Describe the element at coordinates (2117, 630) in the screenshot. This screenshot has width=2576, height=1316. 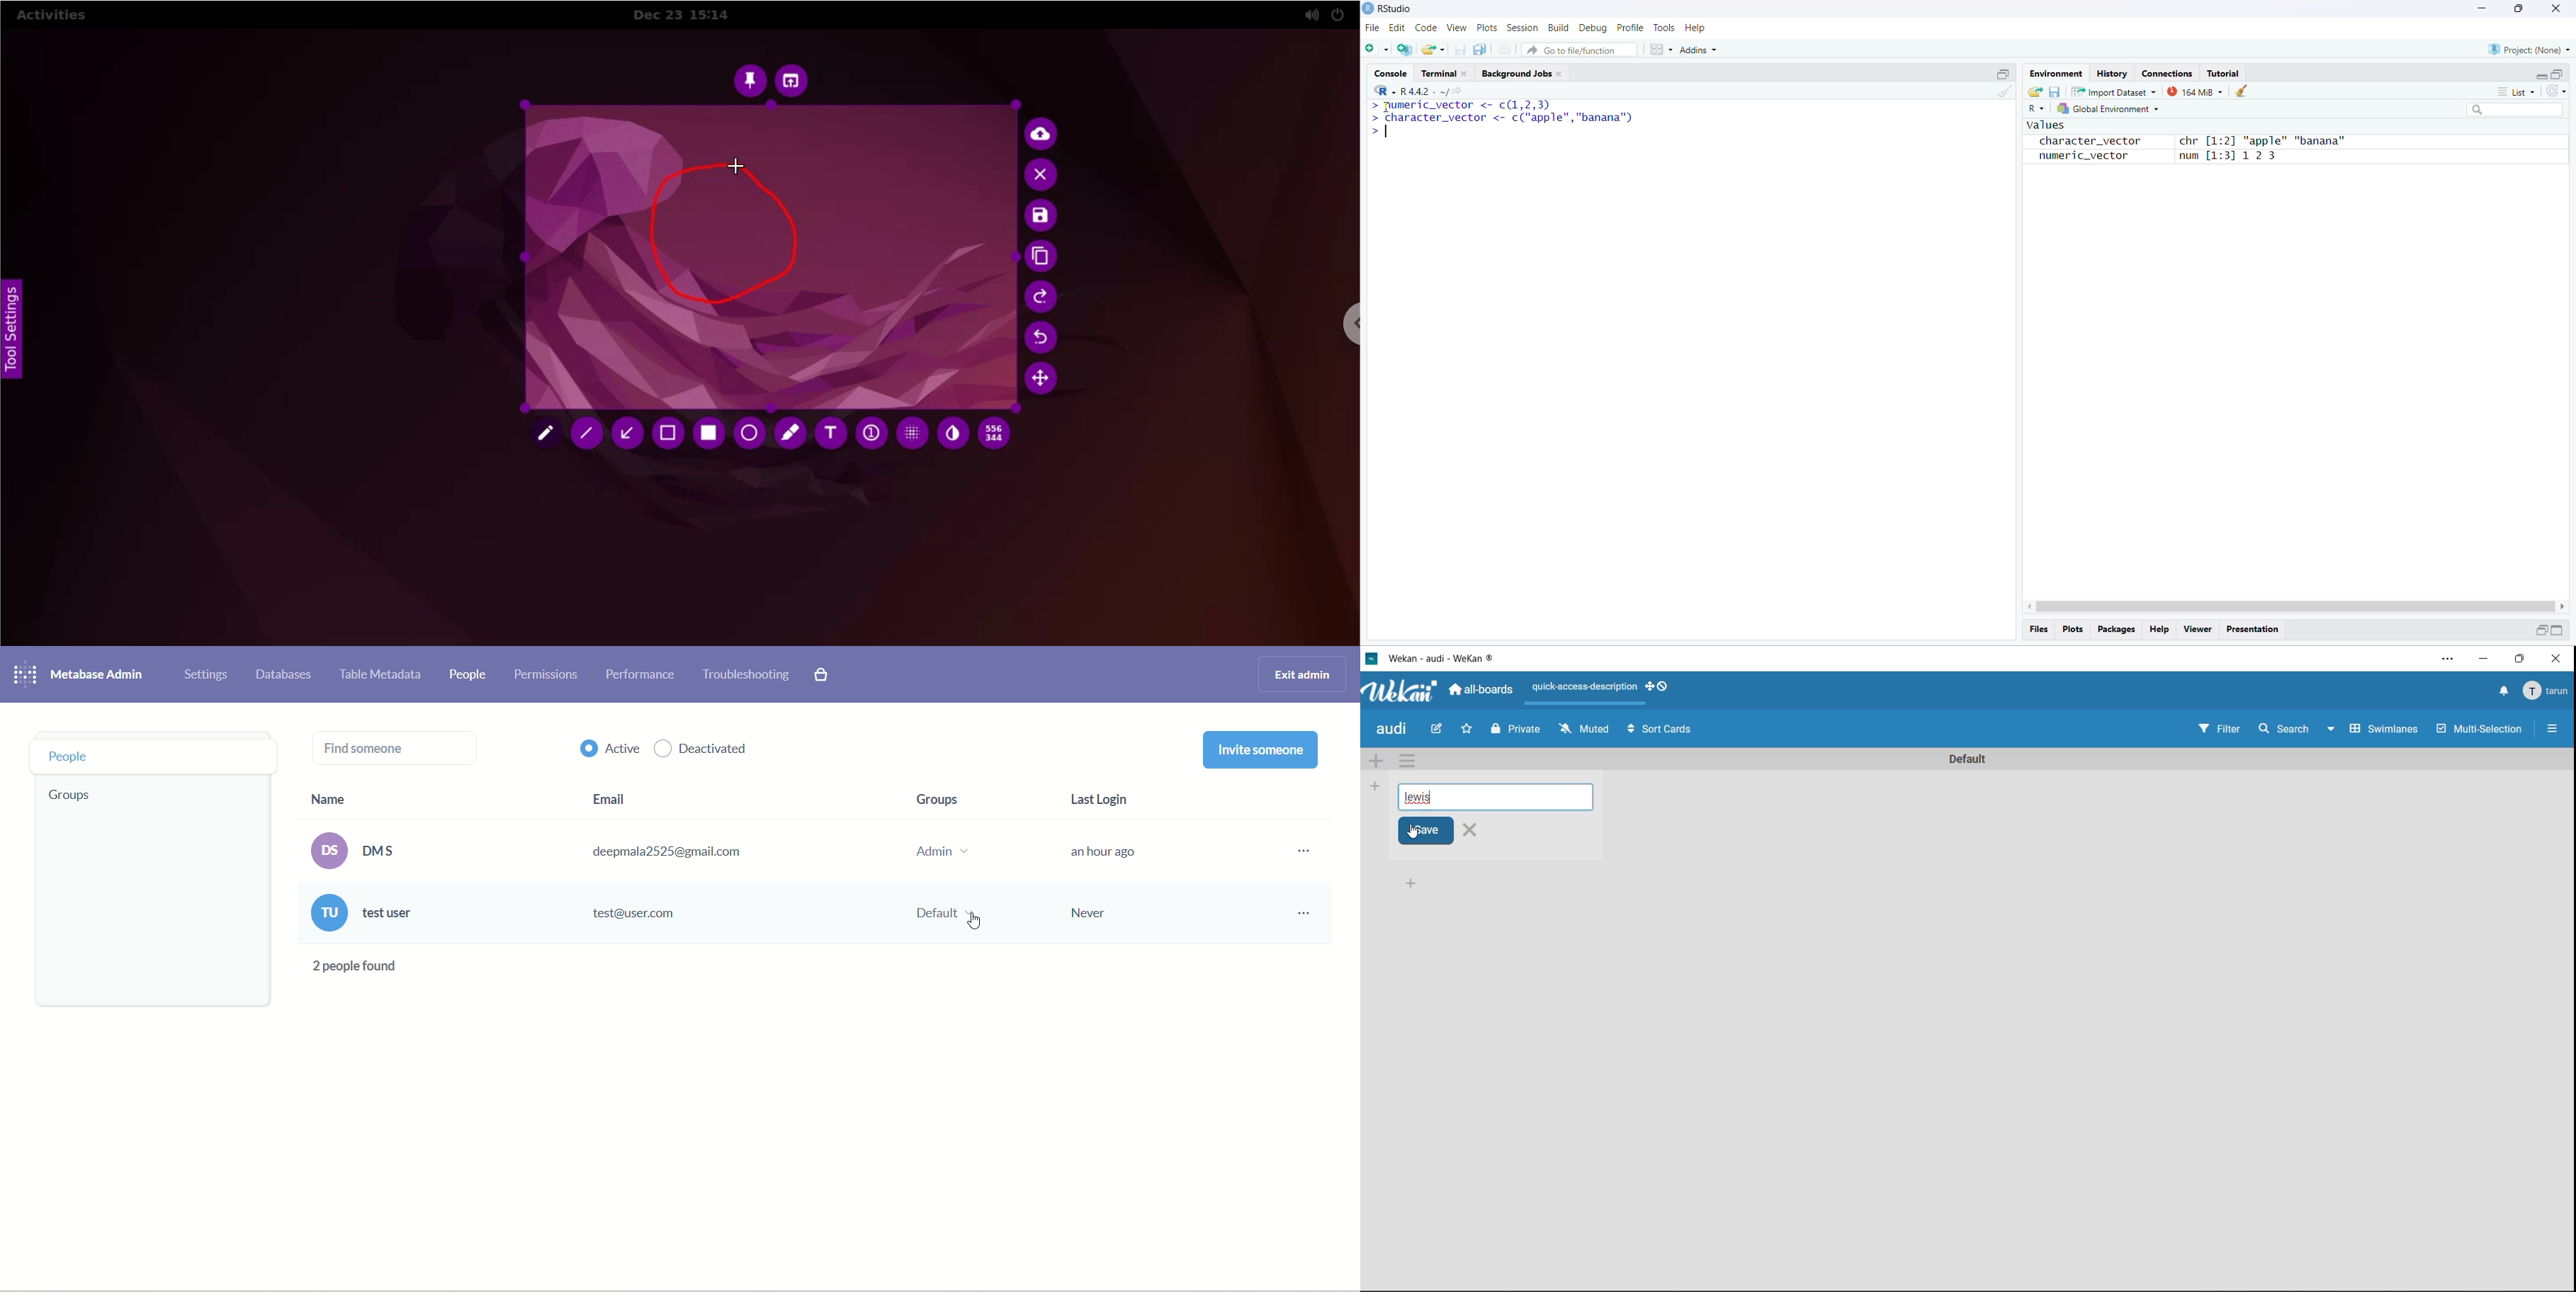
I see `Packages` at that location.